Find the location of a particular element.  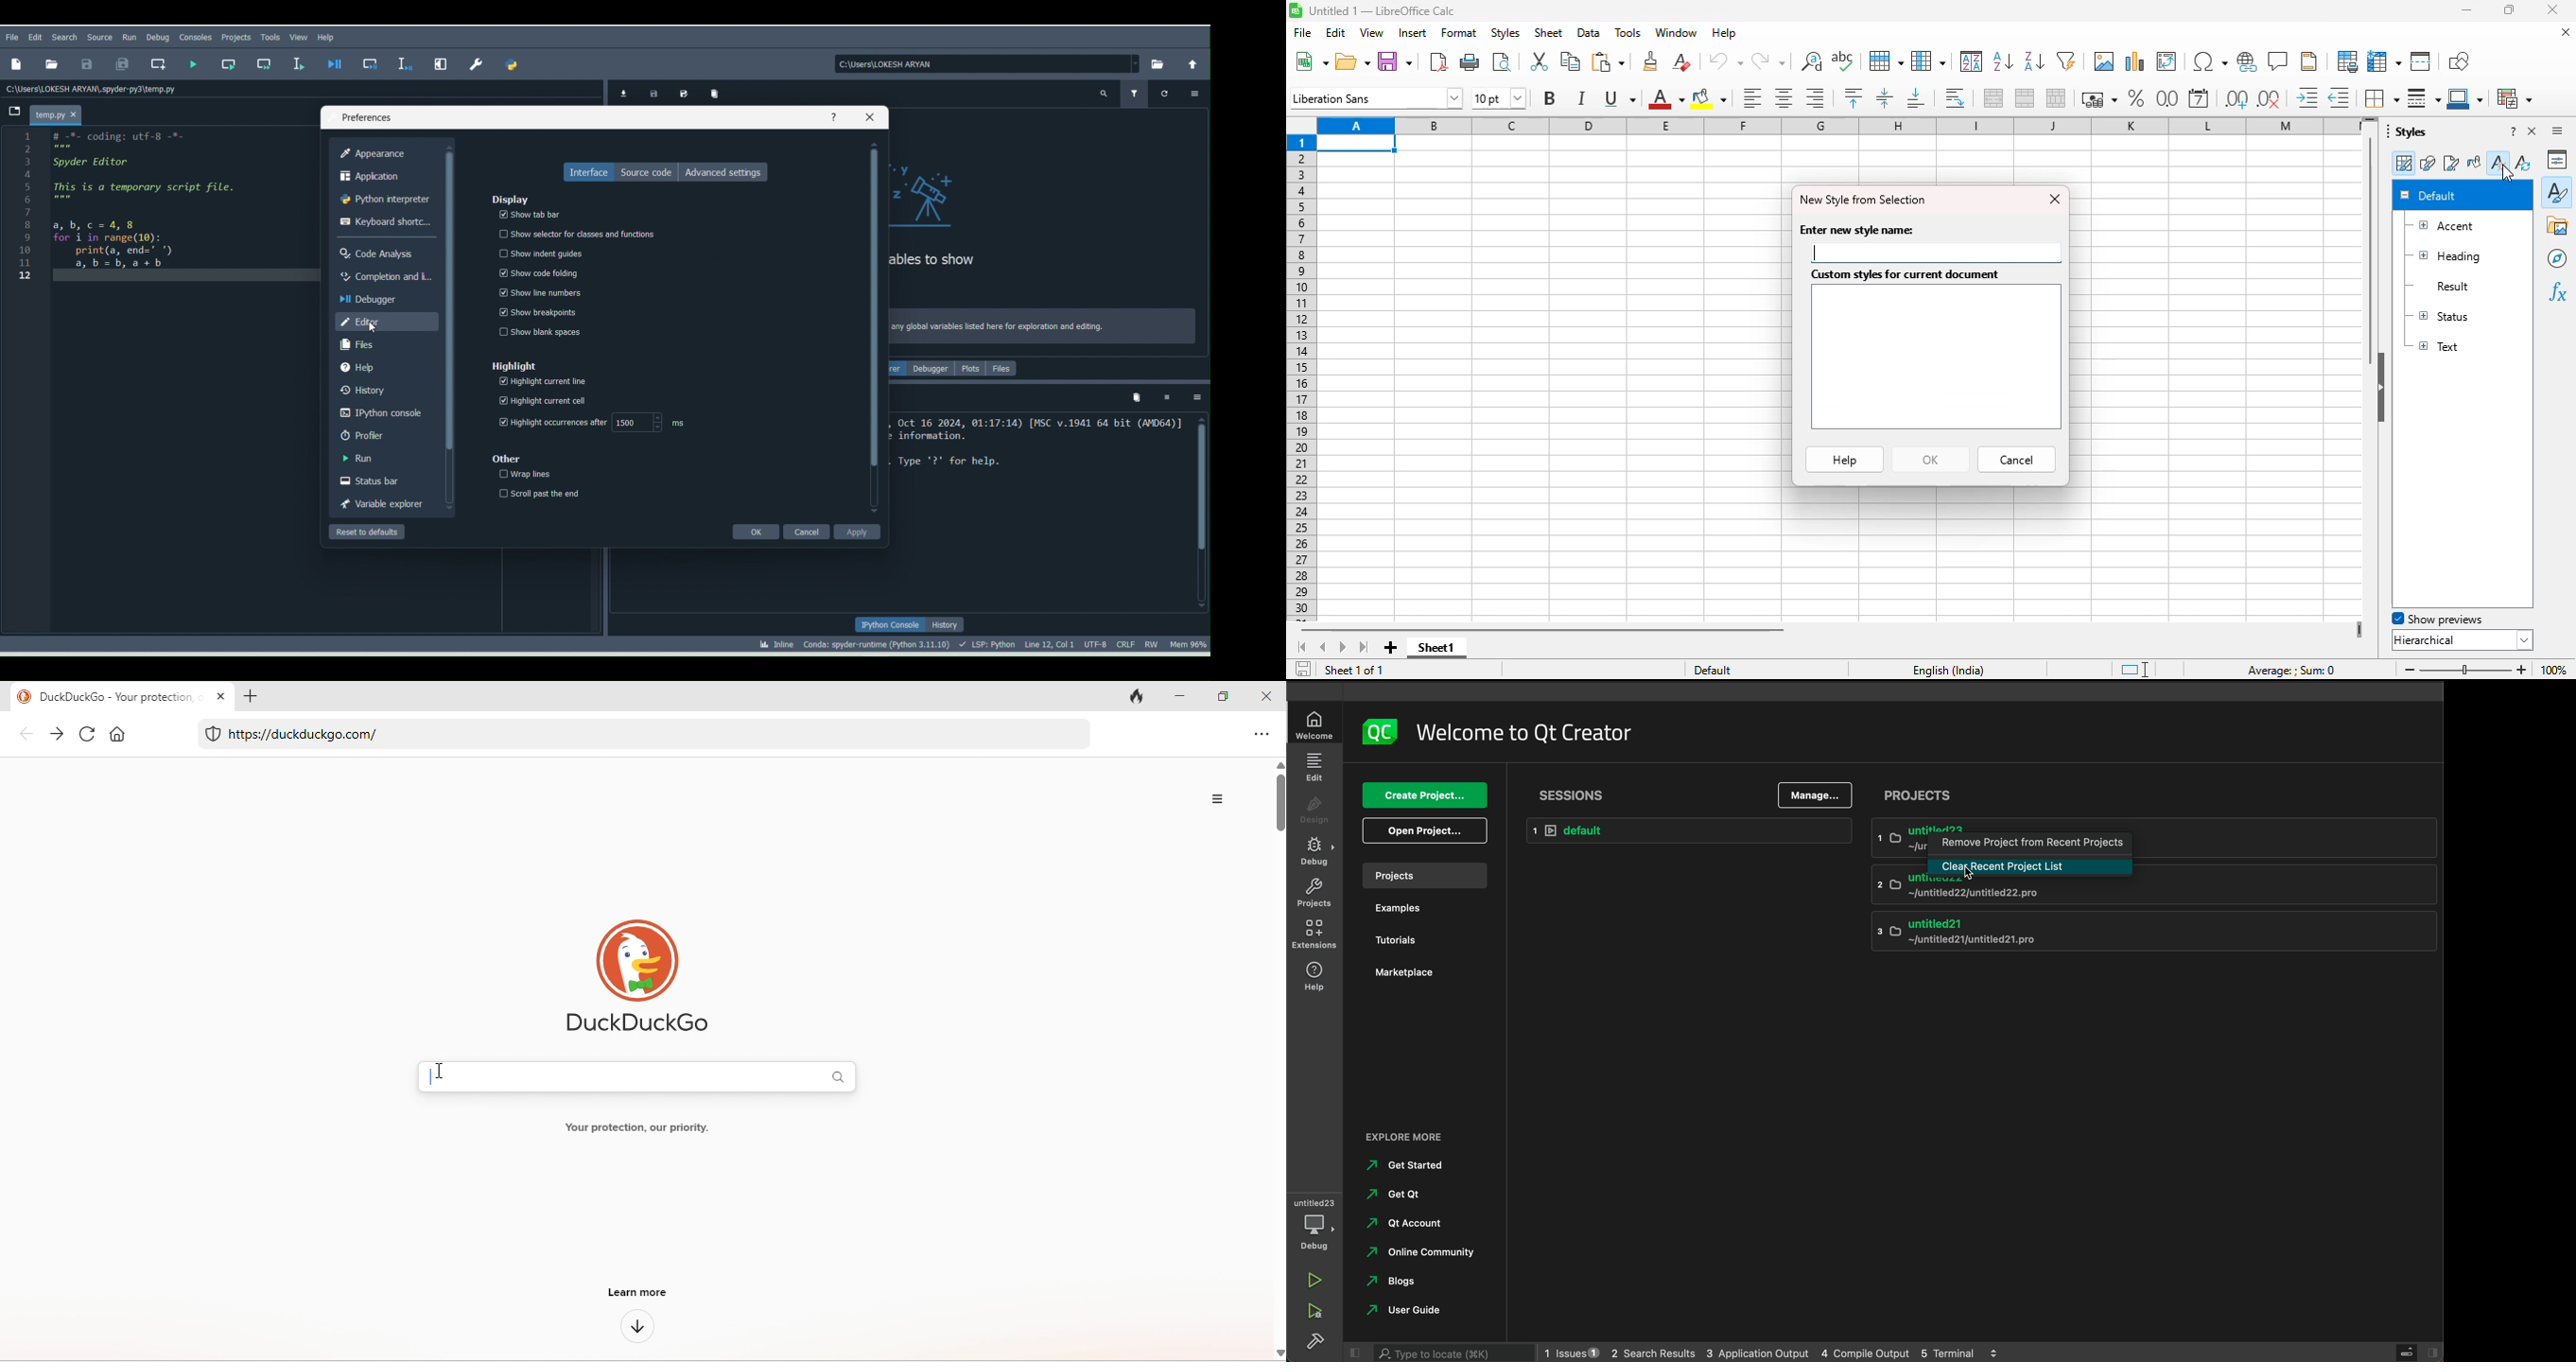

maximize is located at coordinates (2510, 9).